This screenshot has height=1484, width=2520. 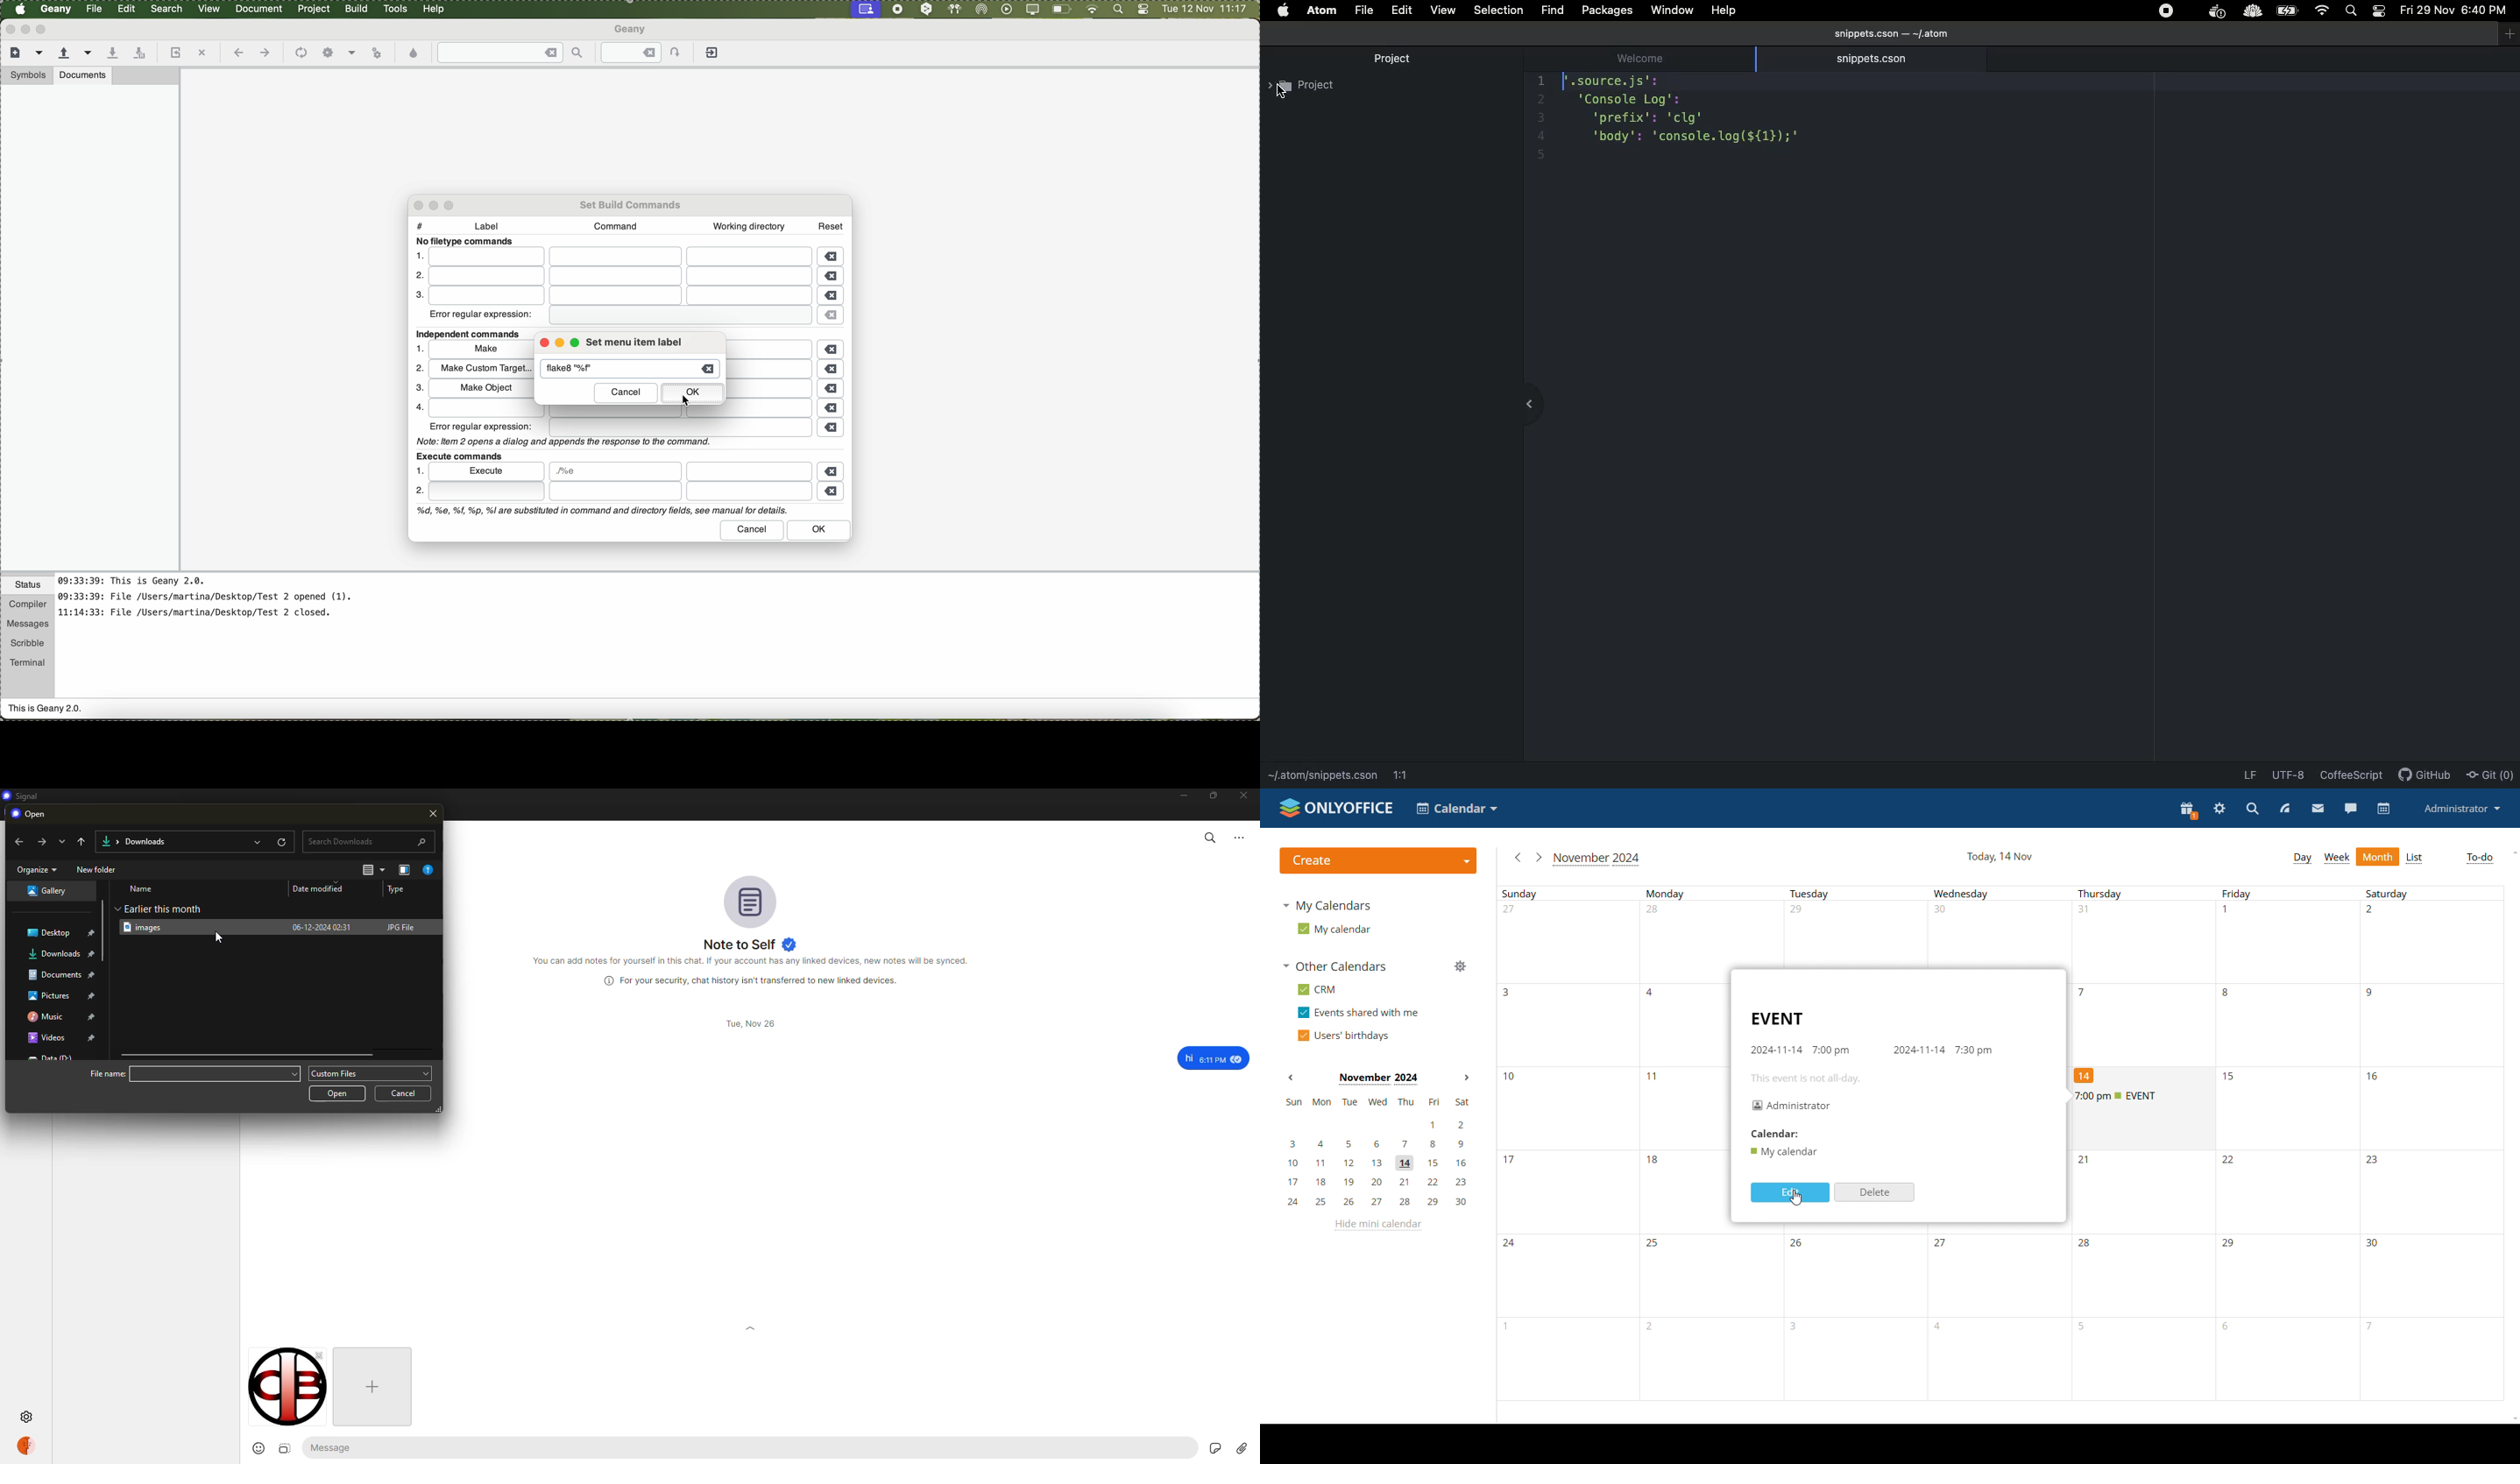 What do you see at coordinates (1801, 912) in the screenshot?
I see `number` at bounding box center [1801, 912].